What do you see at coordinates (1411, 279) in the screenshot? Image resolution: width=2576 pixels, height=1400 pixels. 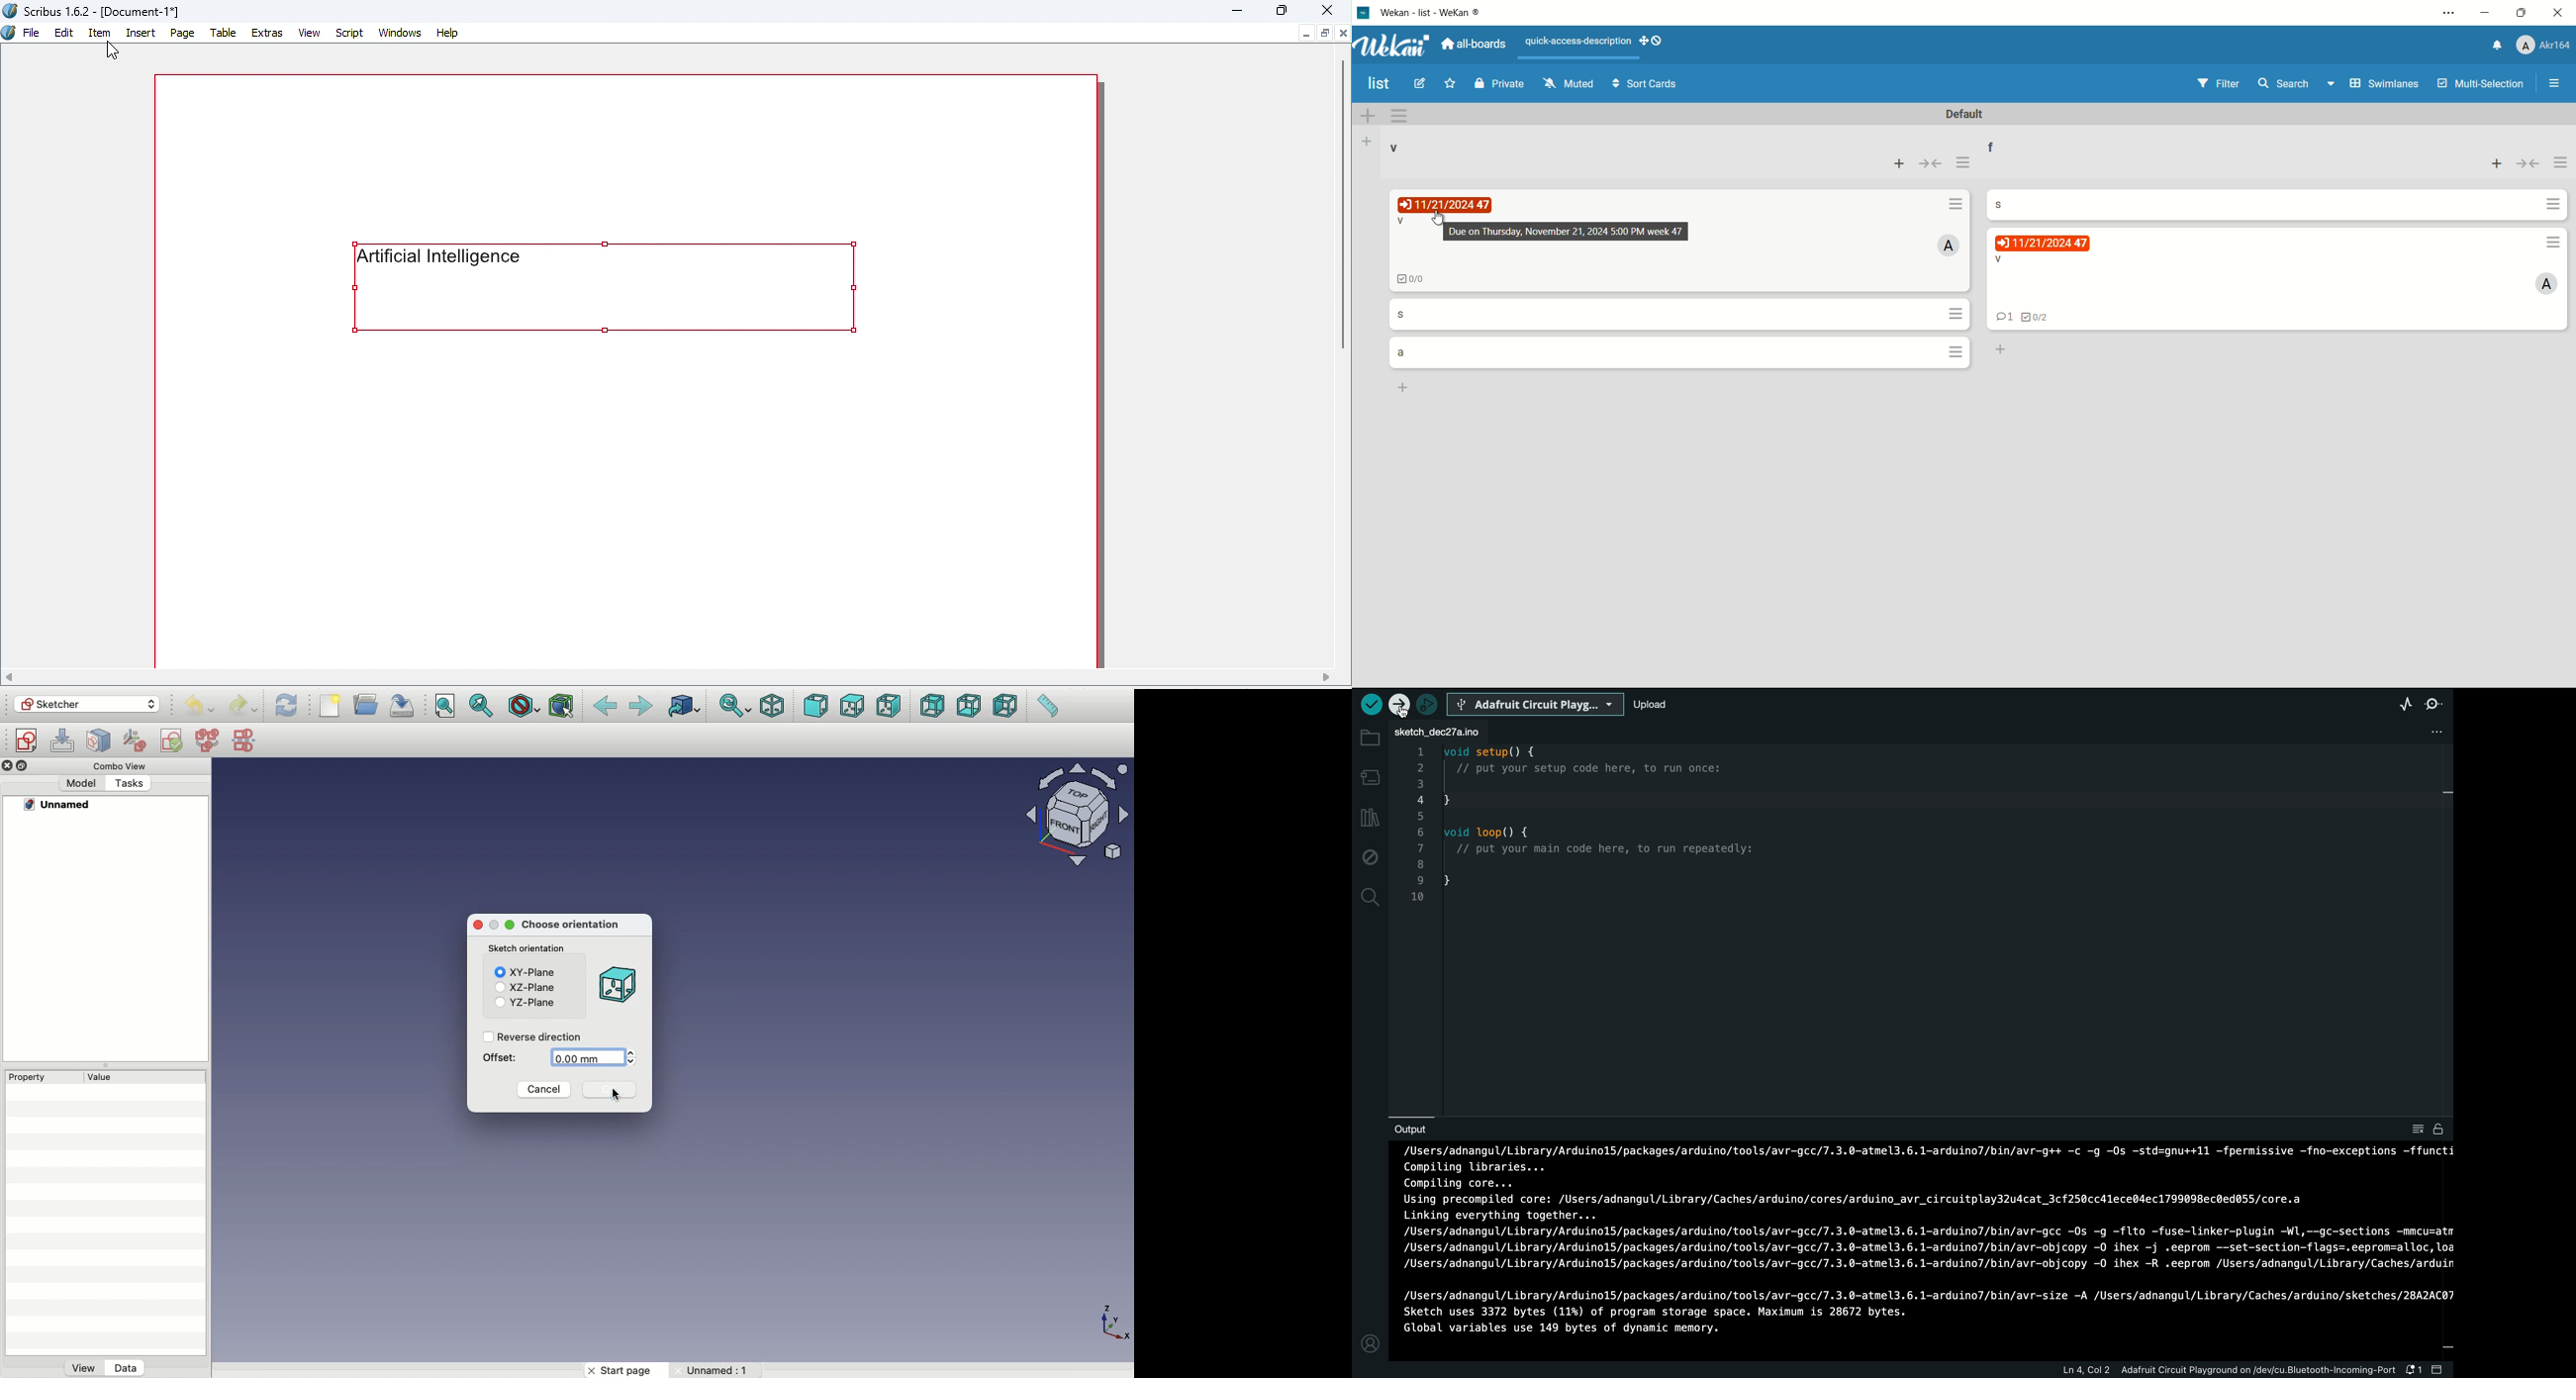 I see `checklist` at bounding box center [1411, 279].